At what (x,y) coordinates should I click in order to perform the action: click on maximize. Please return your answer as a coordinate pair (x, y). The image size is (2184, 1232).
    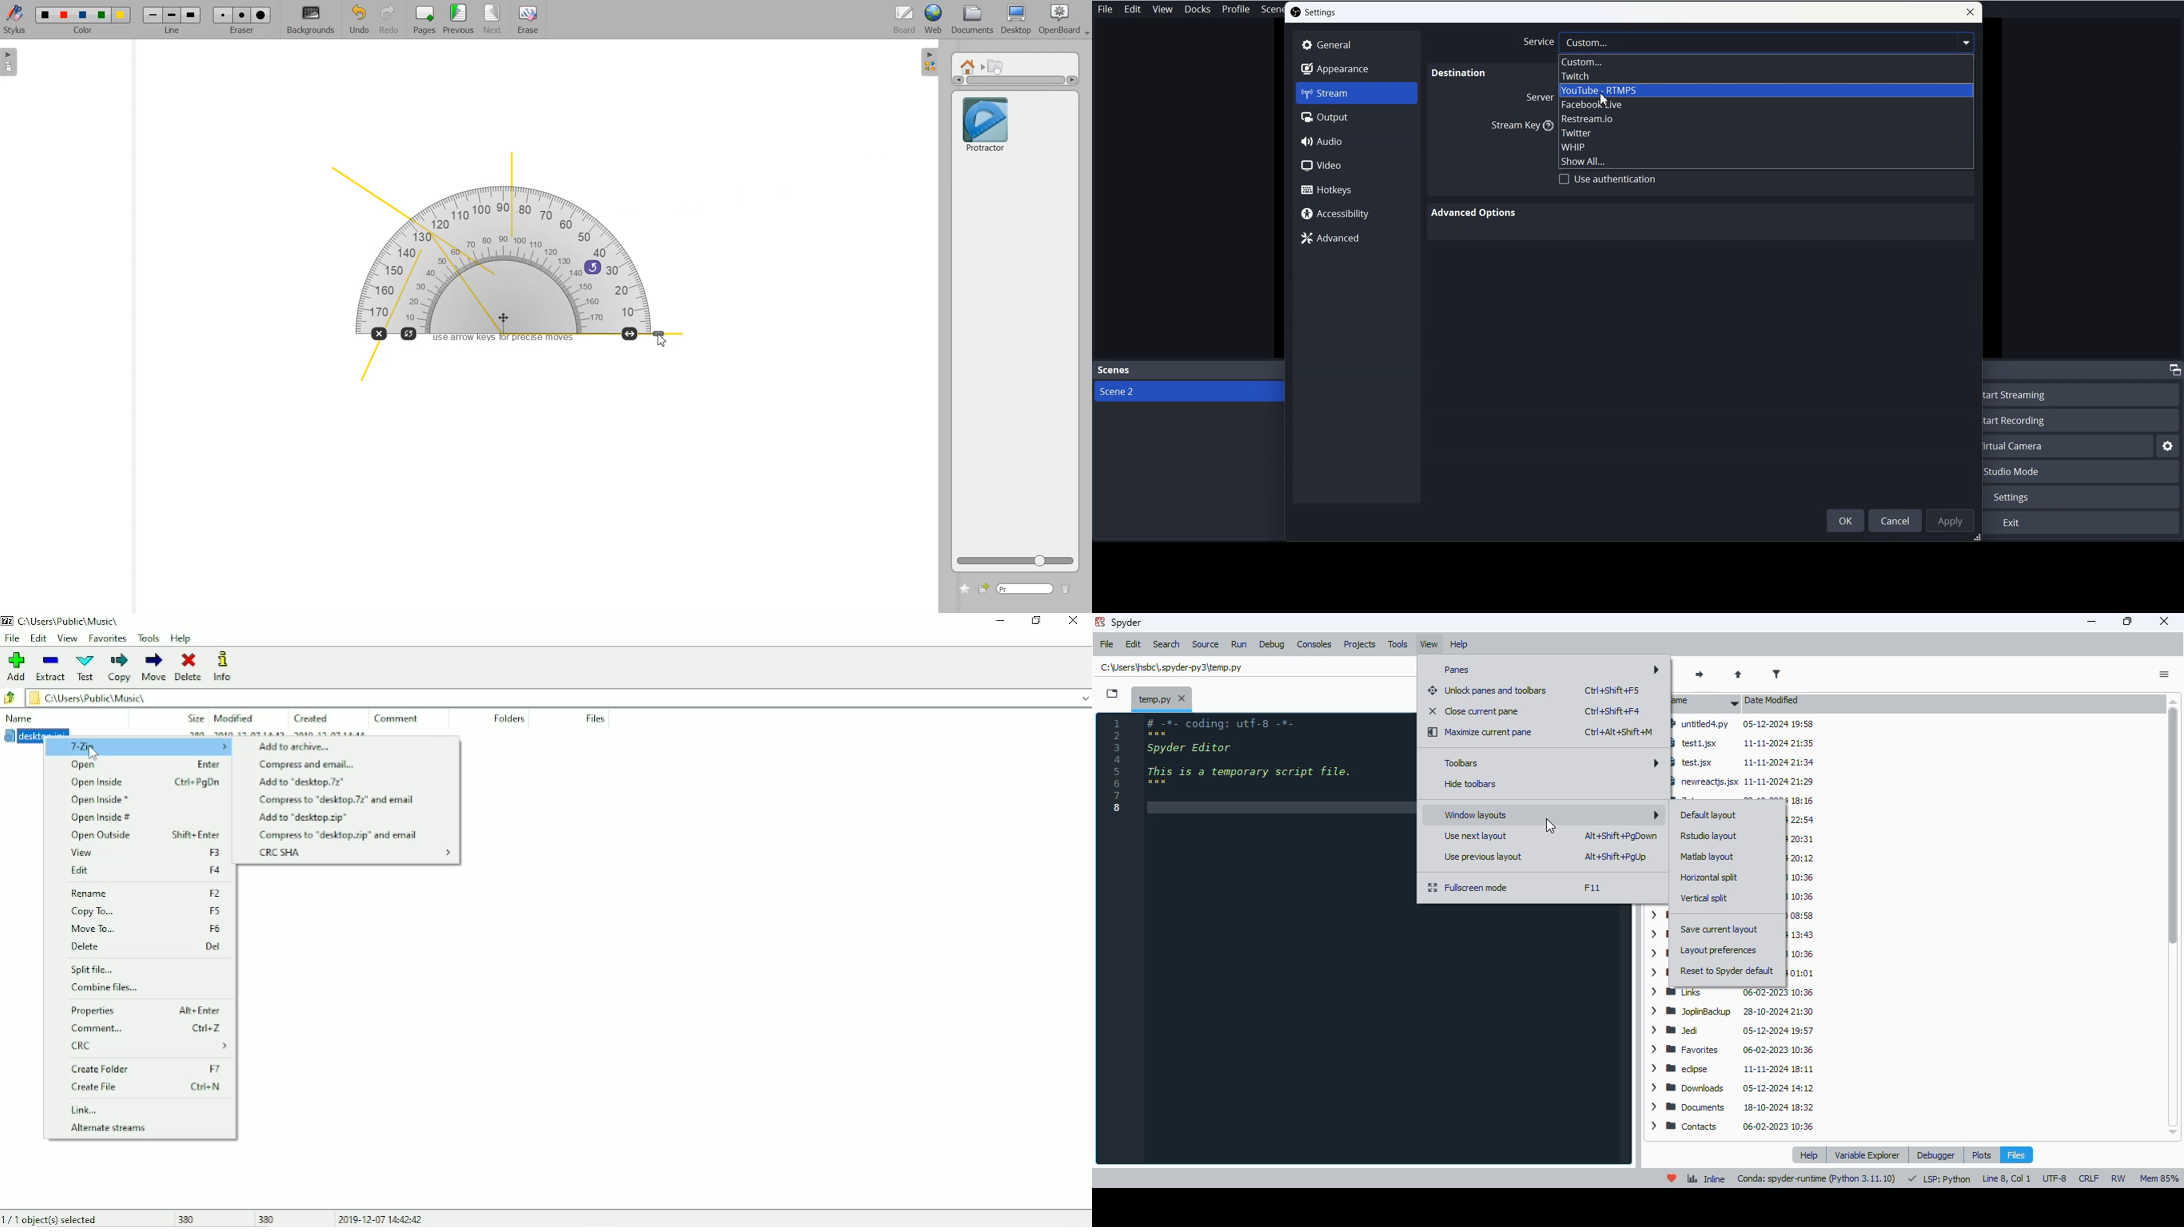
    Looking at the image, I should click on (2127, 621).